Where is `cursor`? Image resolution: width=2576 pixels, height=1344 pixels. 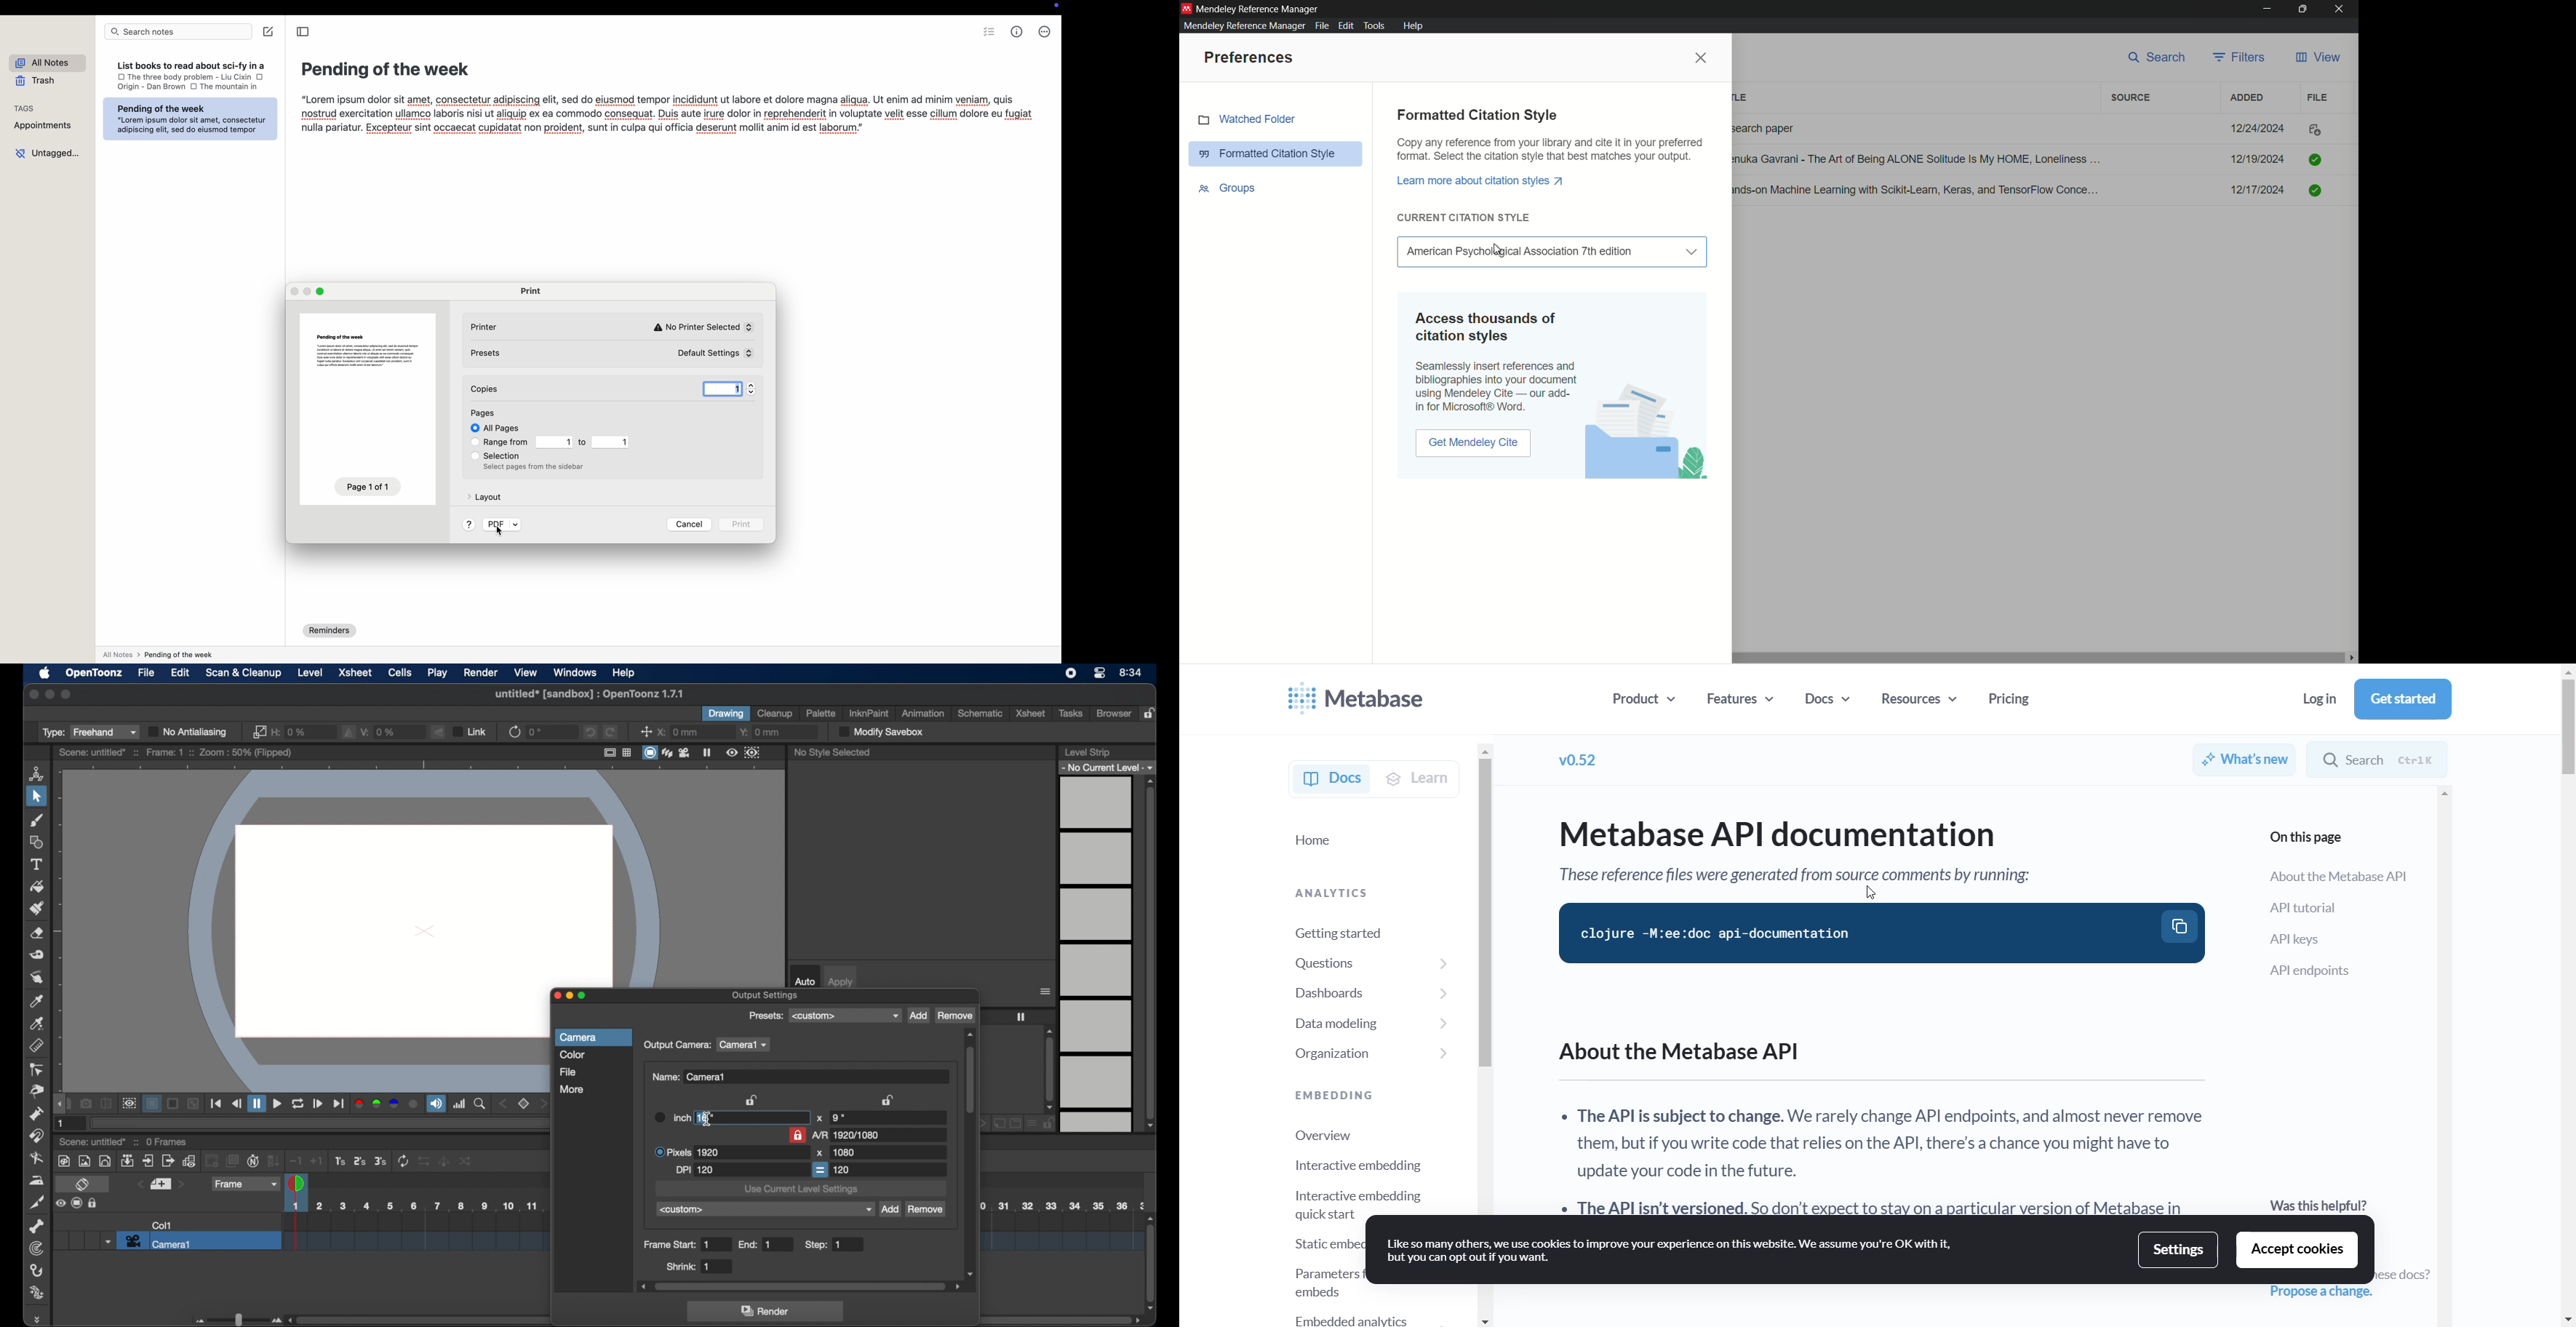
cursor is located at coordinates (499, 533).